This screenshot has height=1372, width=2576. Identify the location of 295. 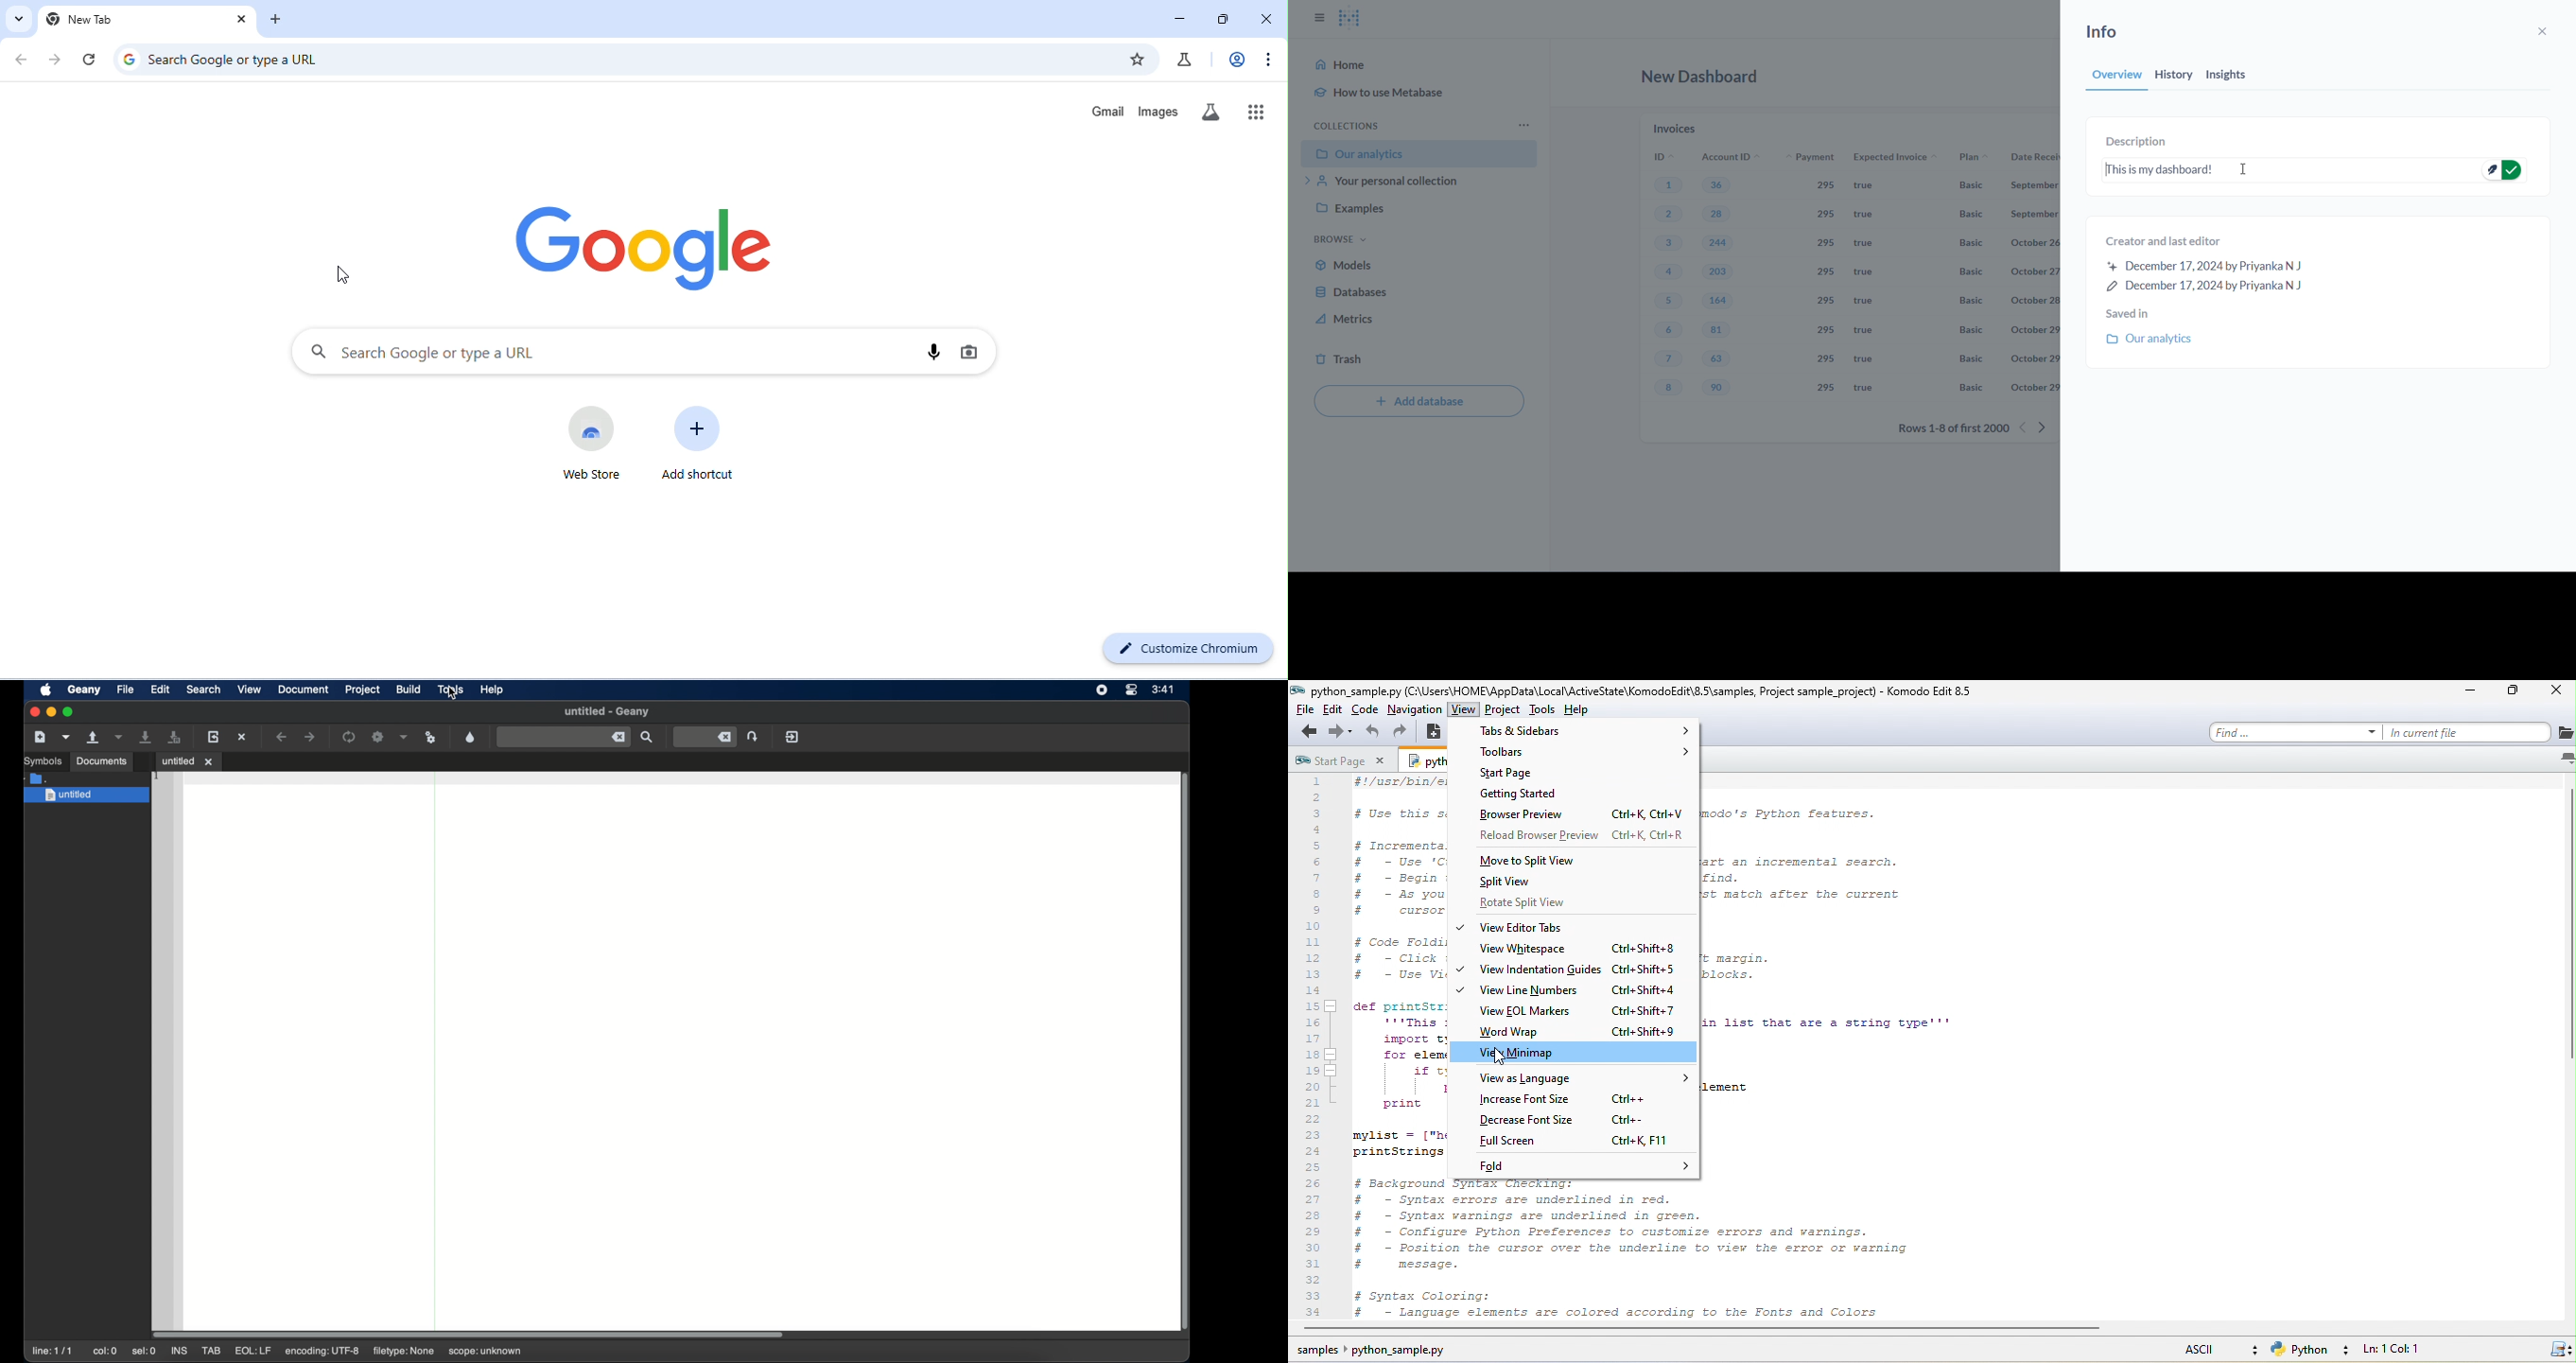
(1829, 358).